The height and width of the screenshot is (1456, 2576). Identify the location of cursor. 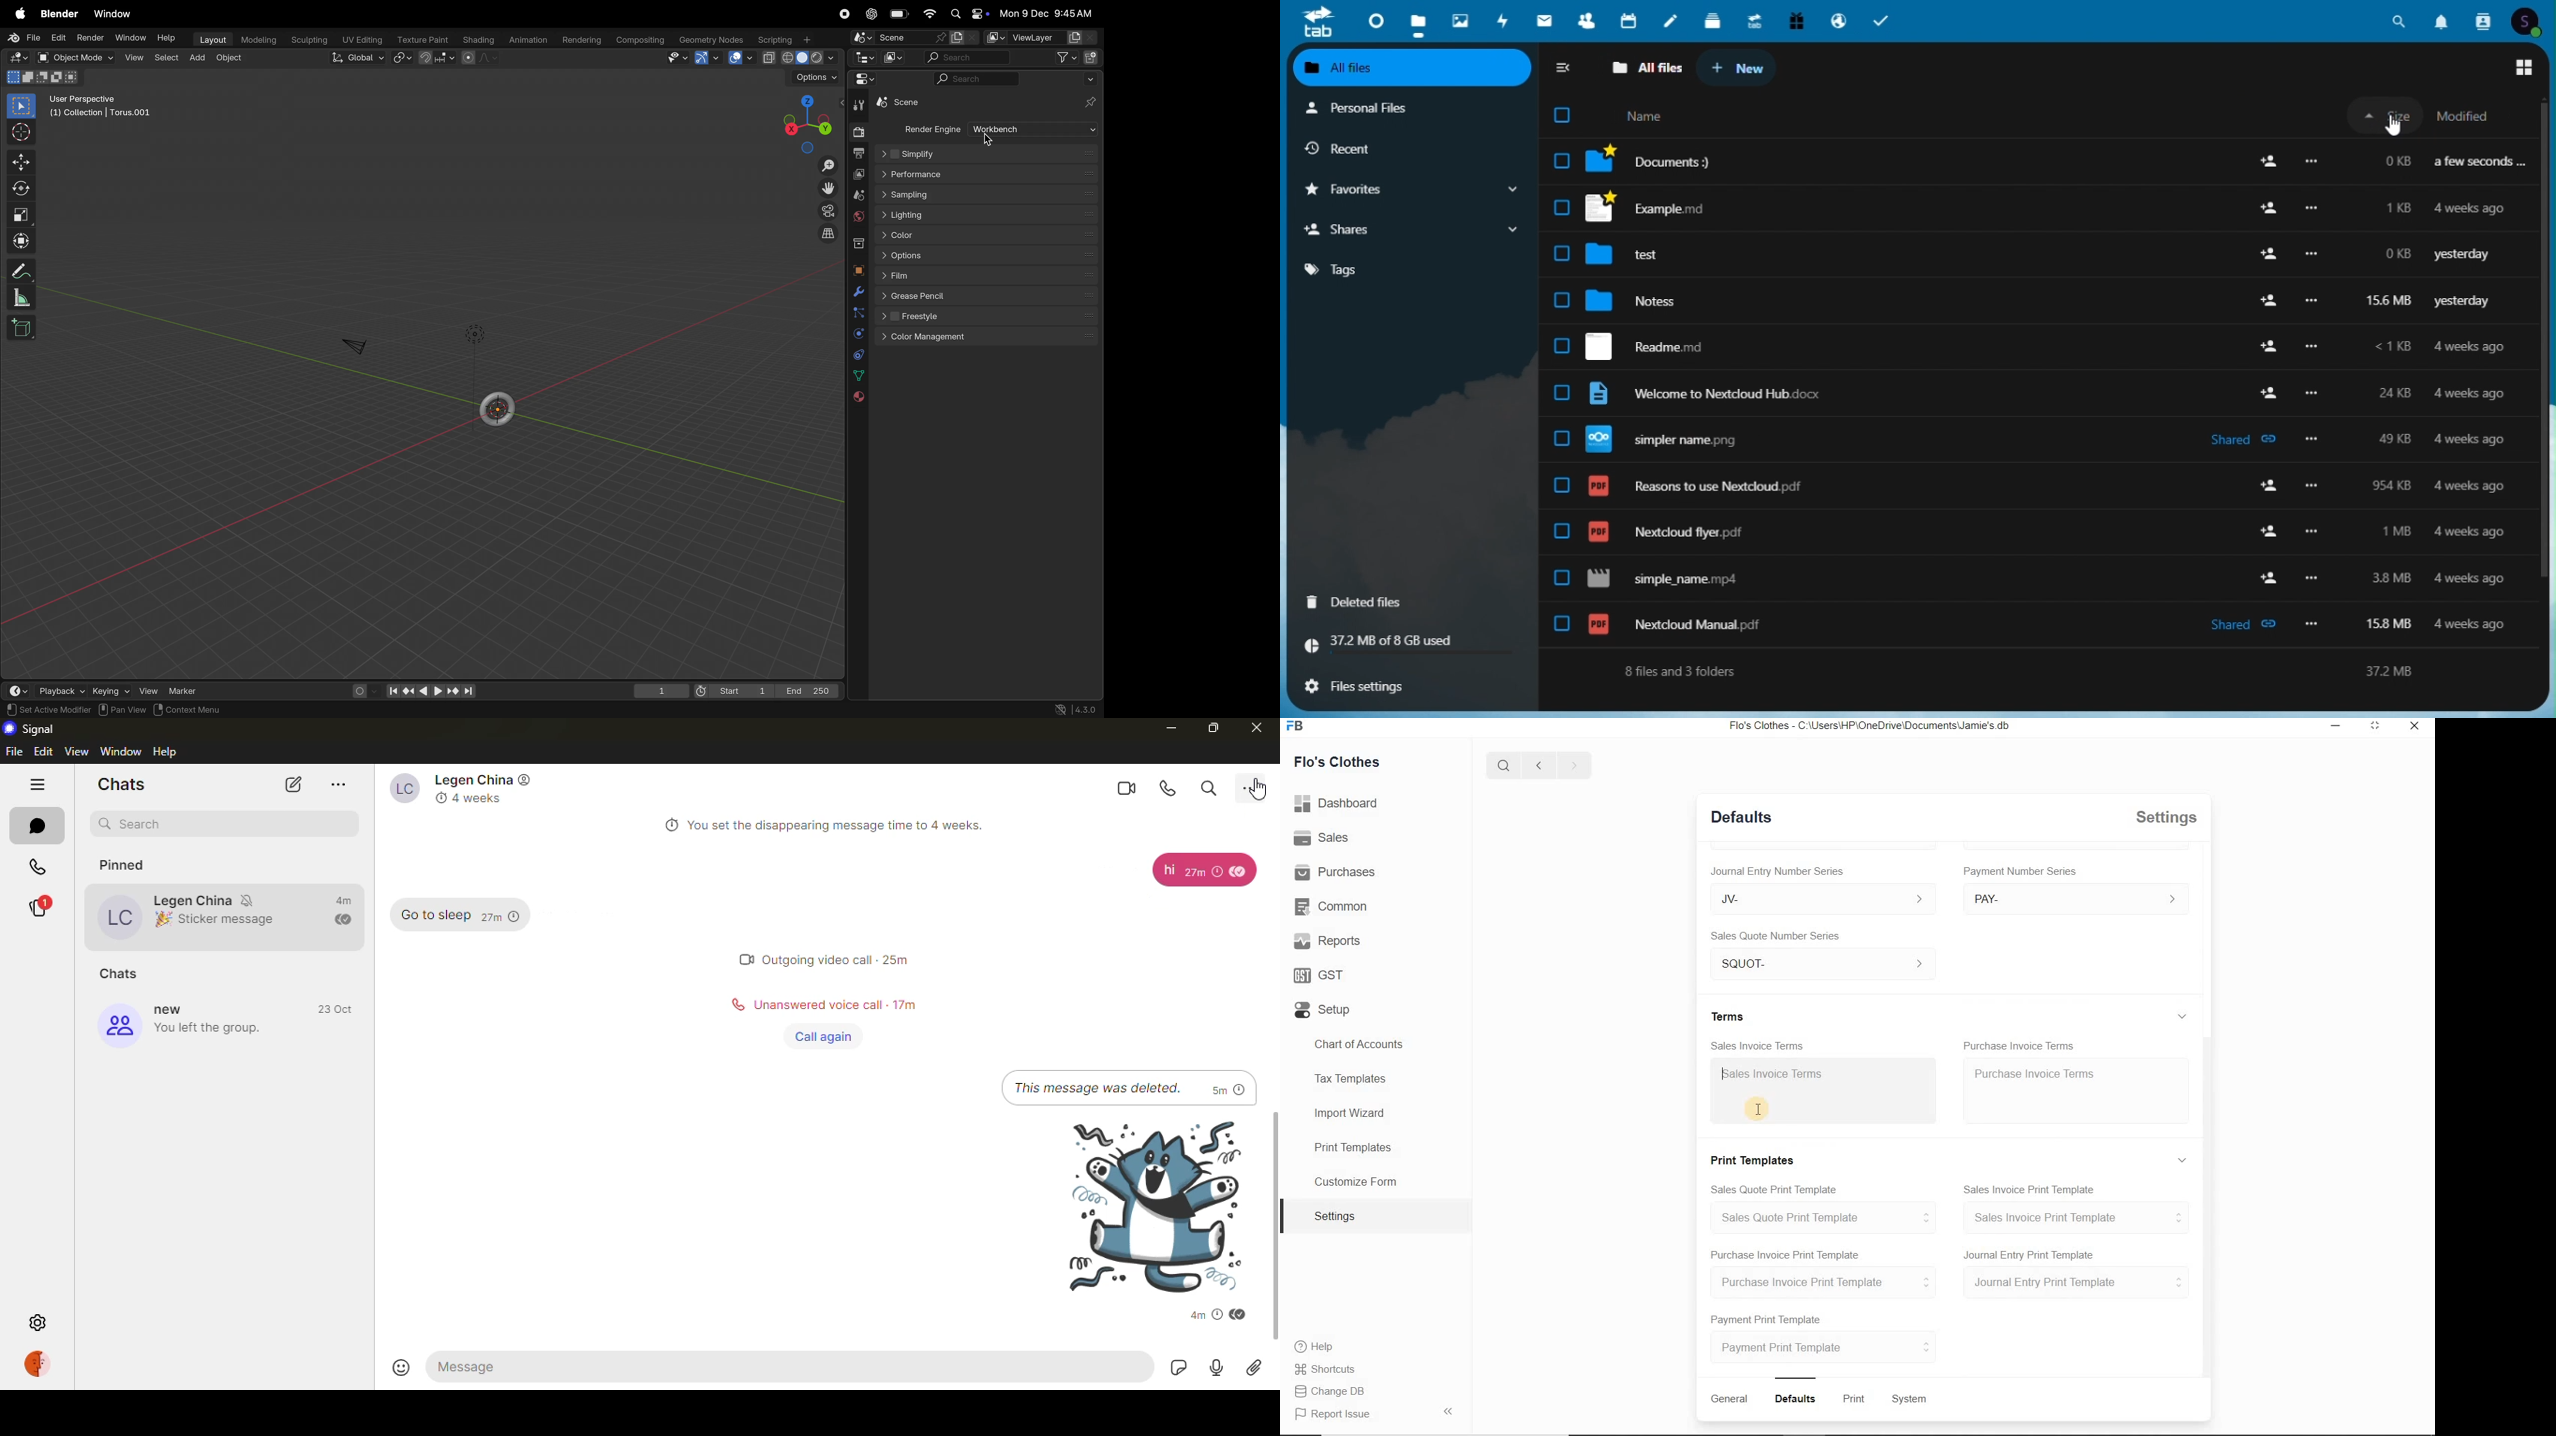
(2395, 127).